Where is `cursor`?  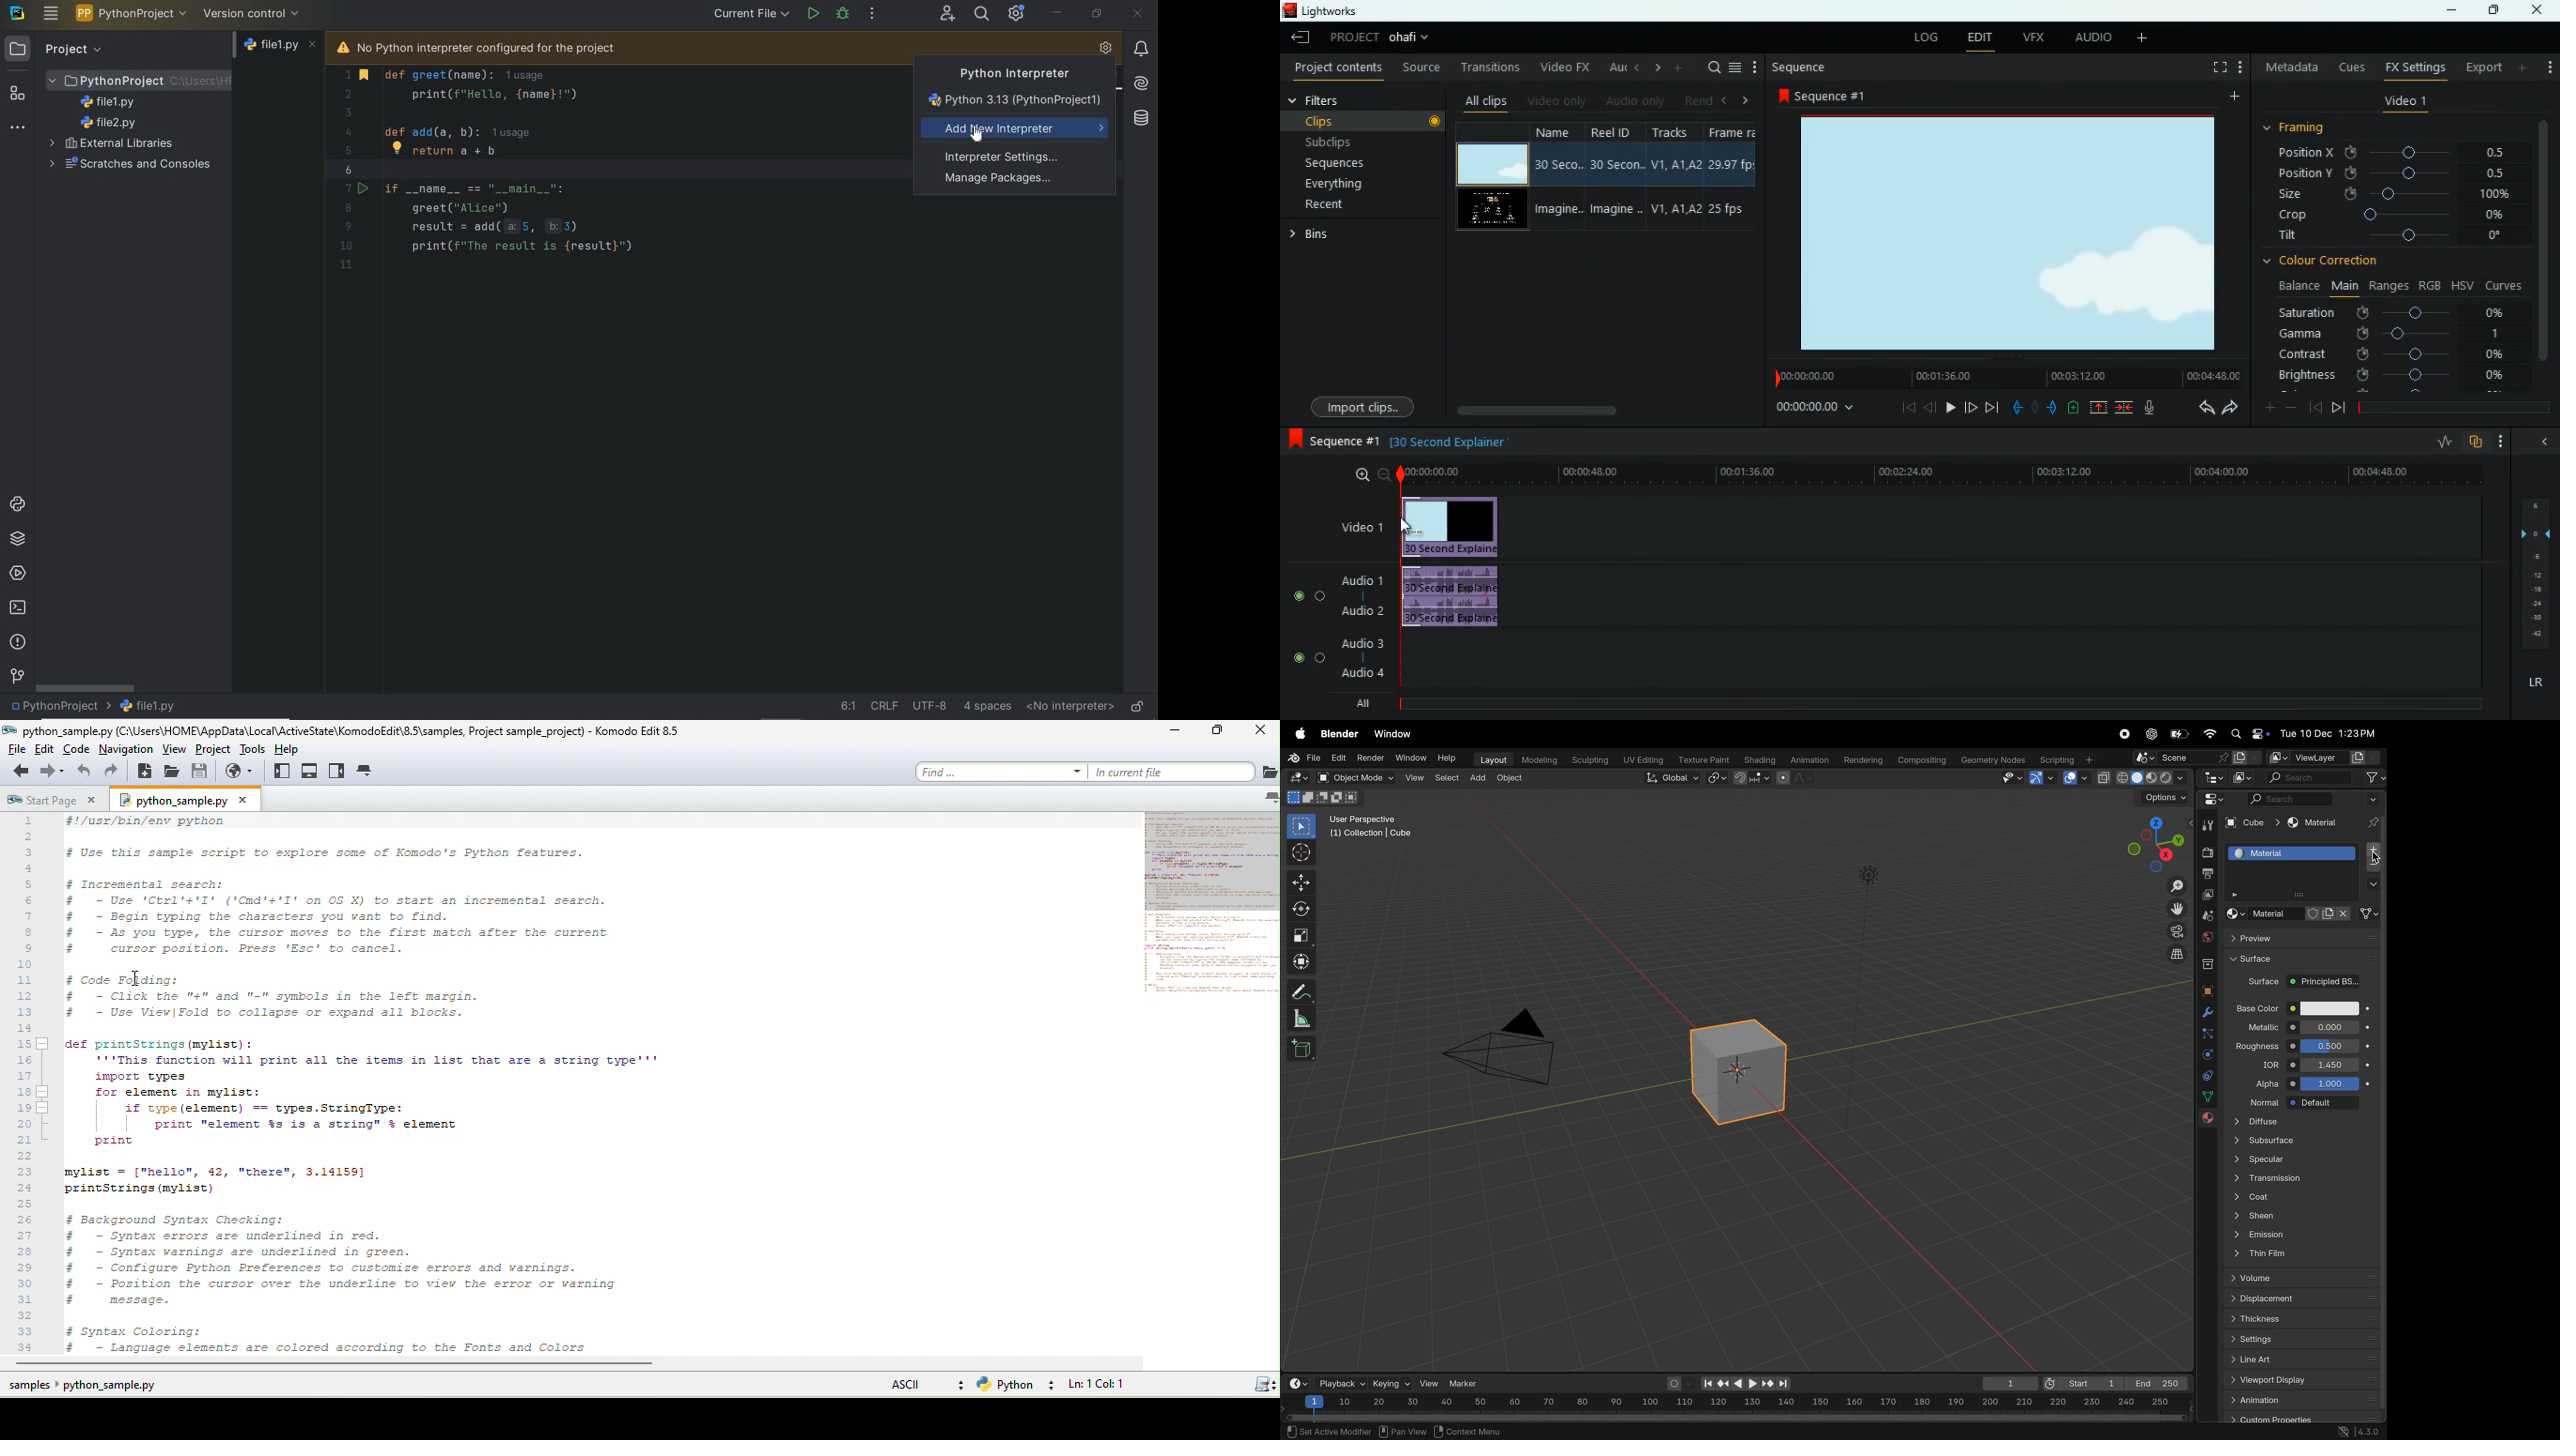 cursor is located at coordinates (1300, 854).